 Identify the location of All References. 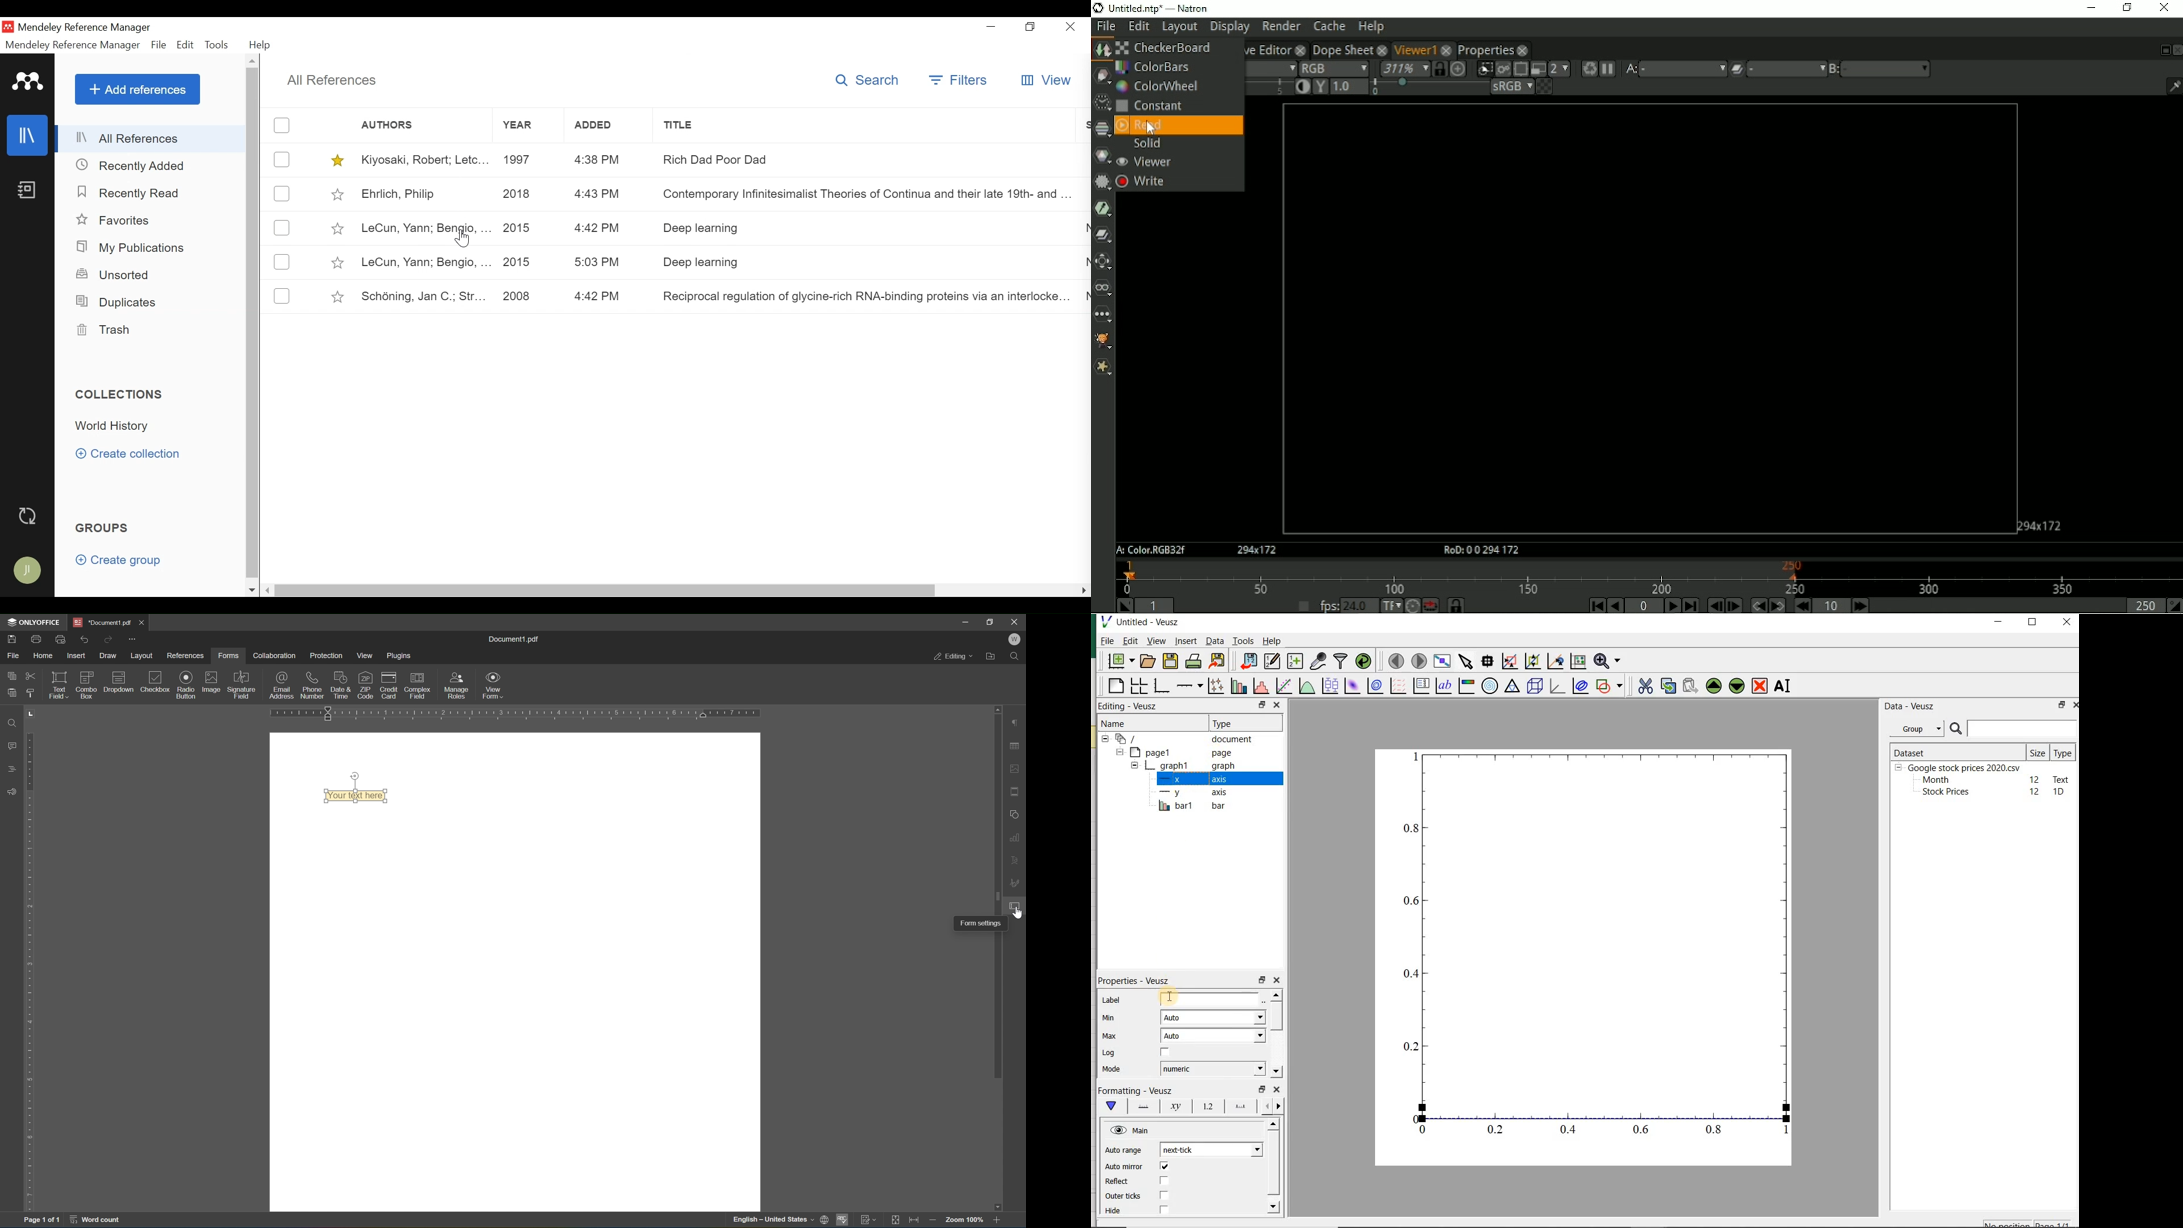
(152, 138).